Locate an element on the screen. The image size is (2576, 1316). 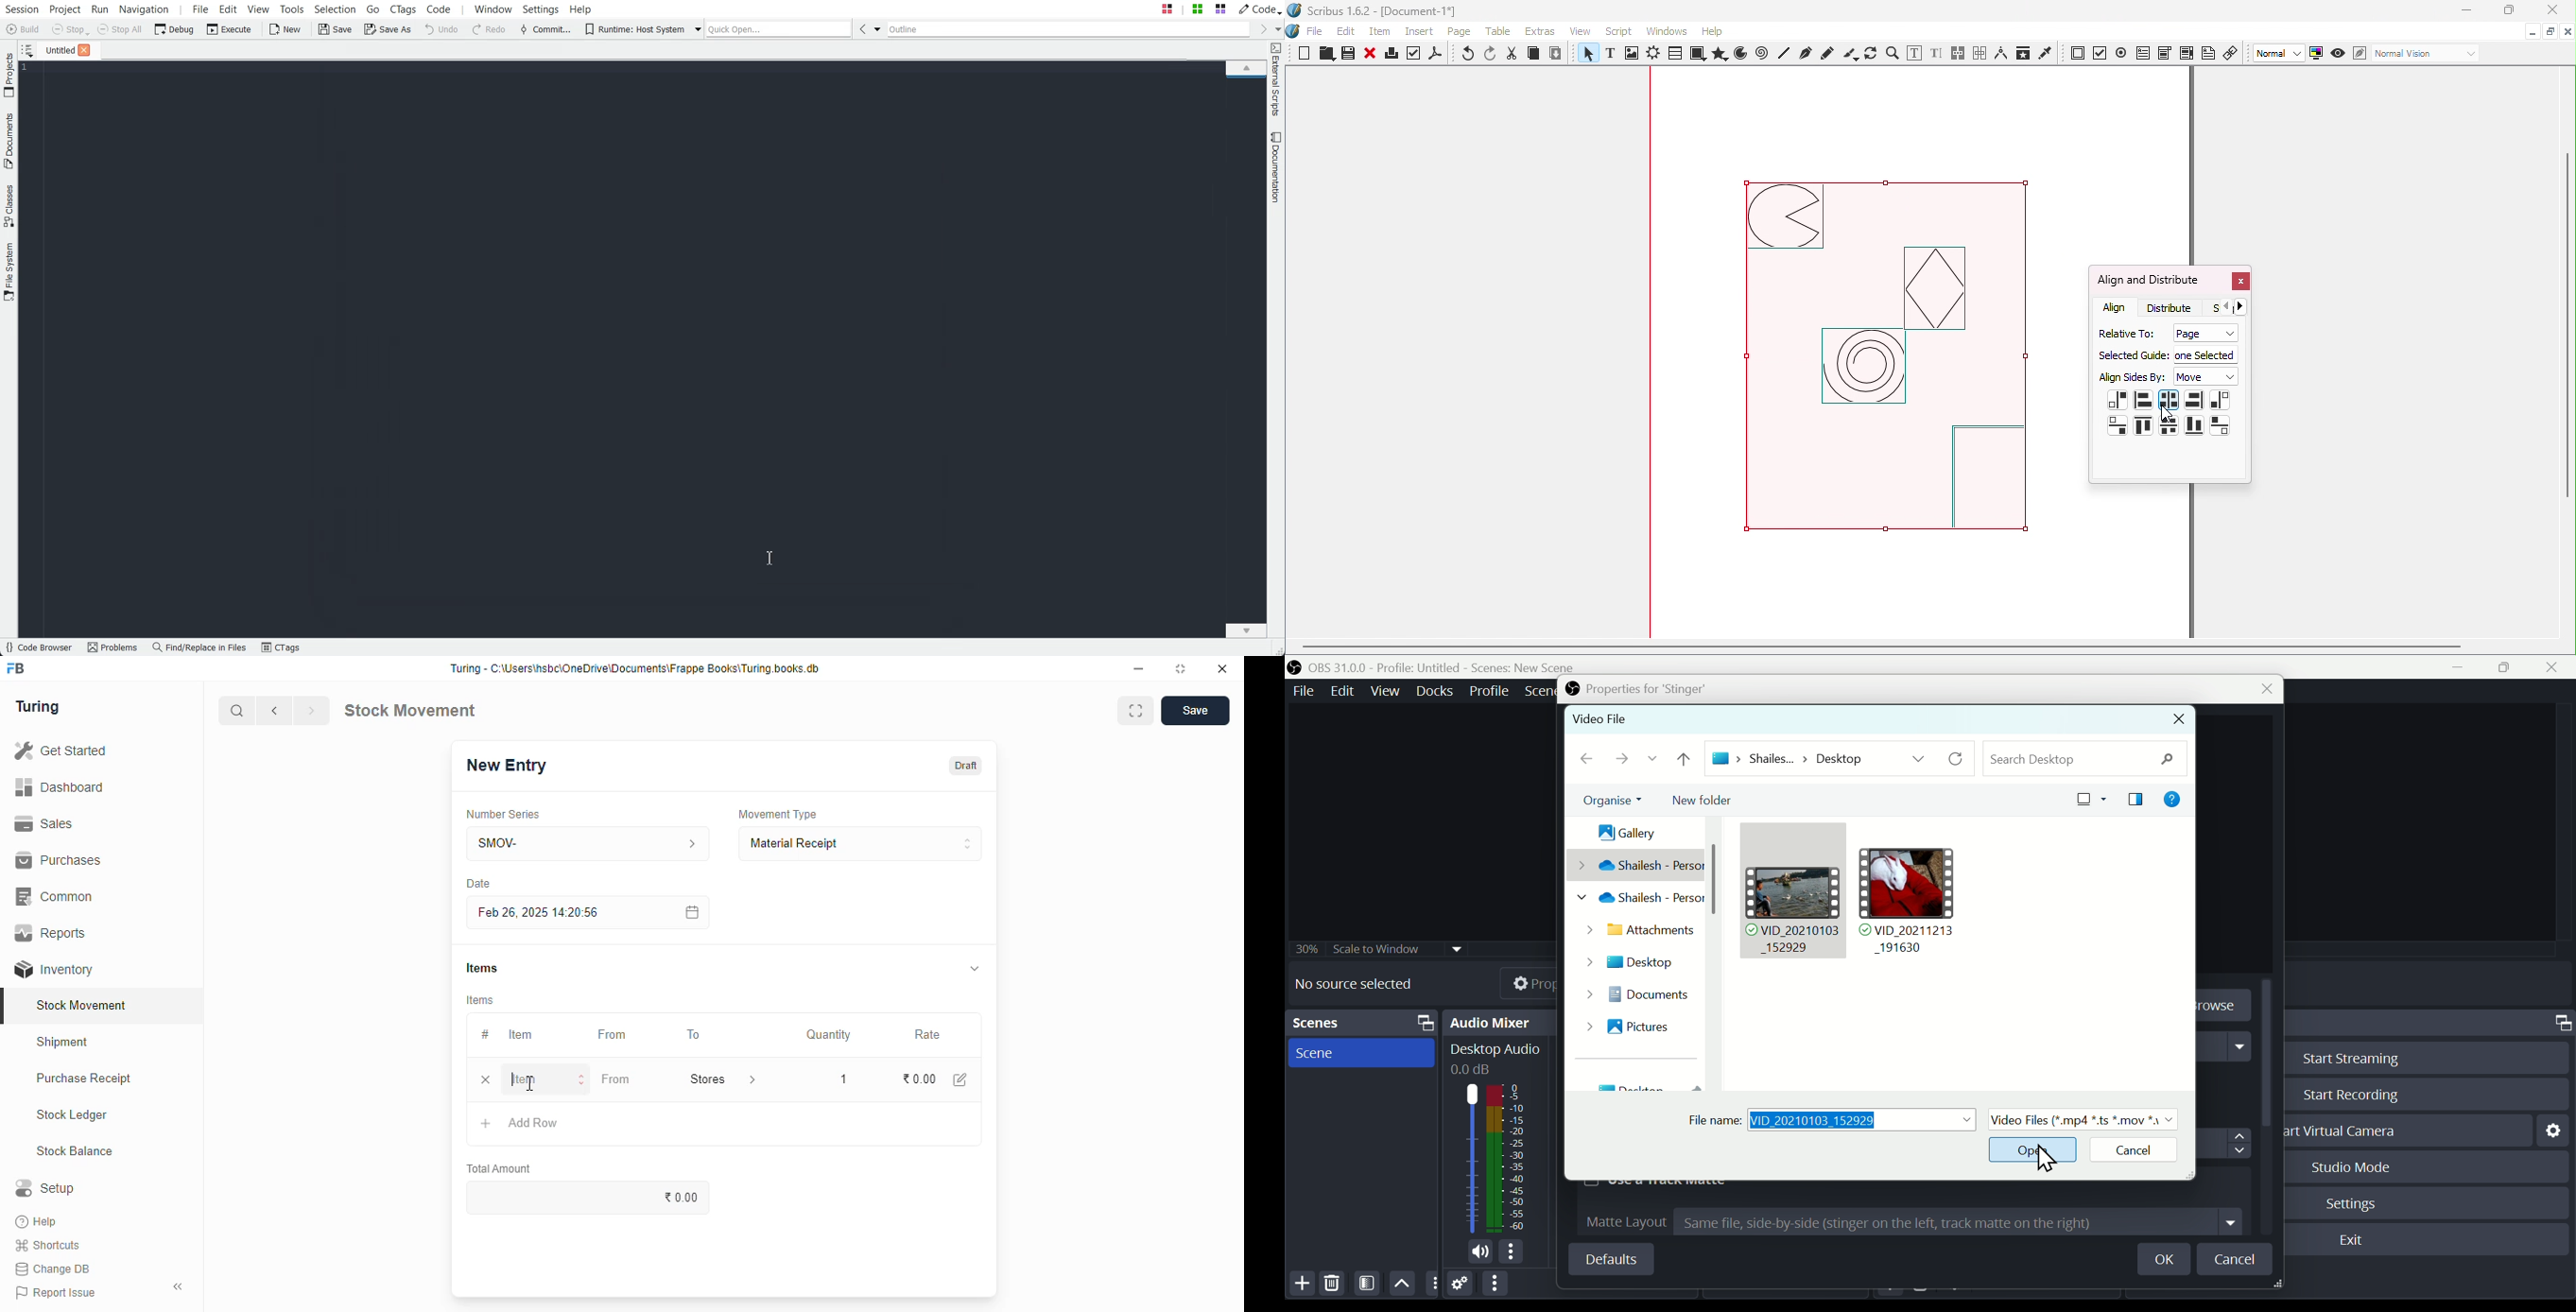
material receipt is located at coordinates (860, 844).